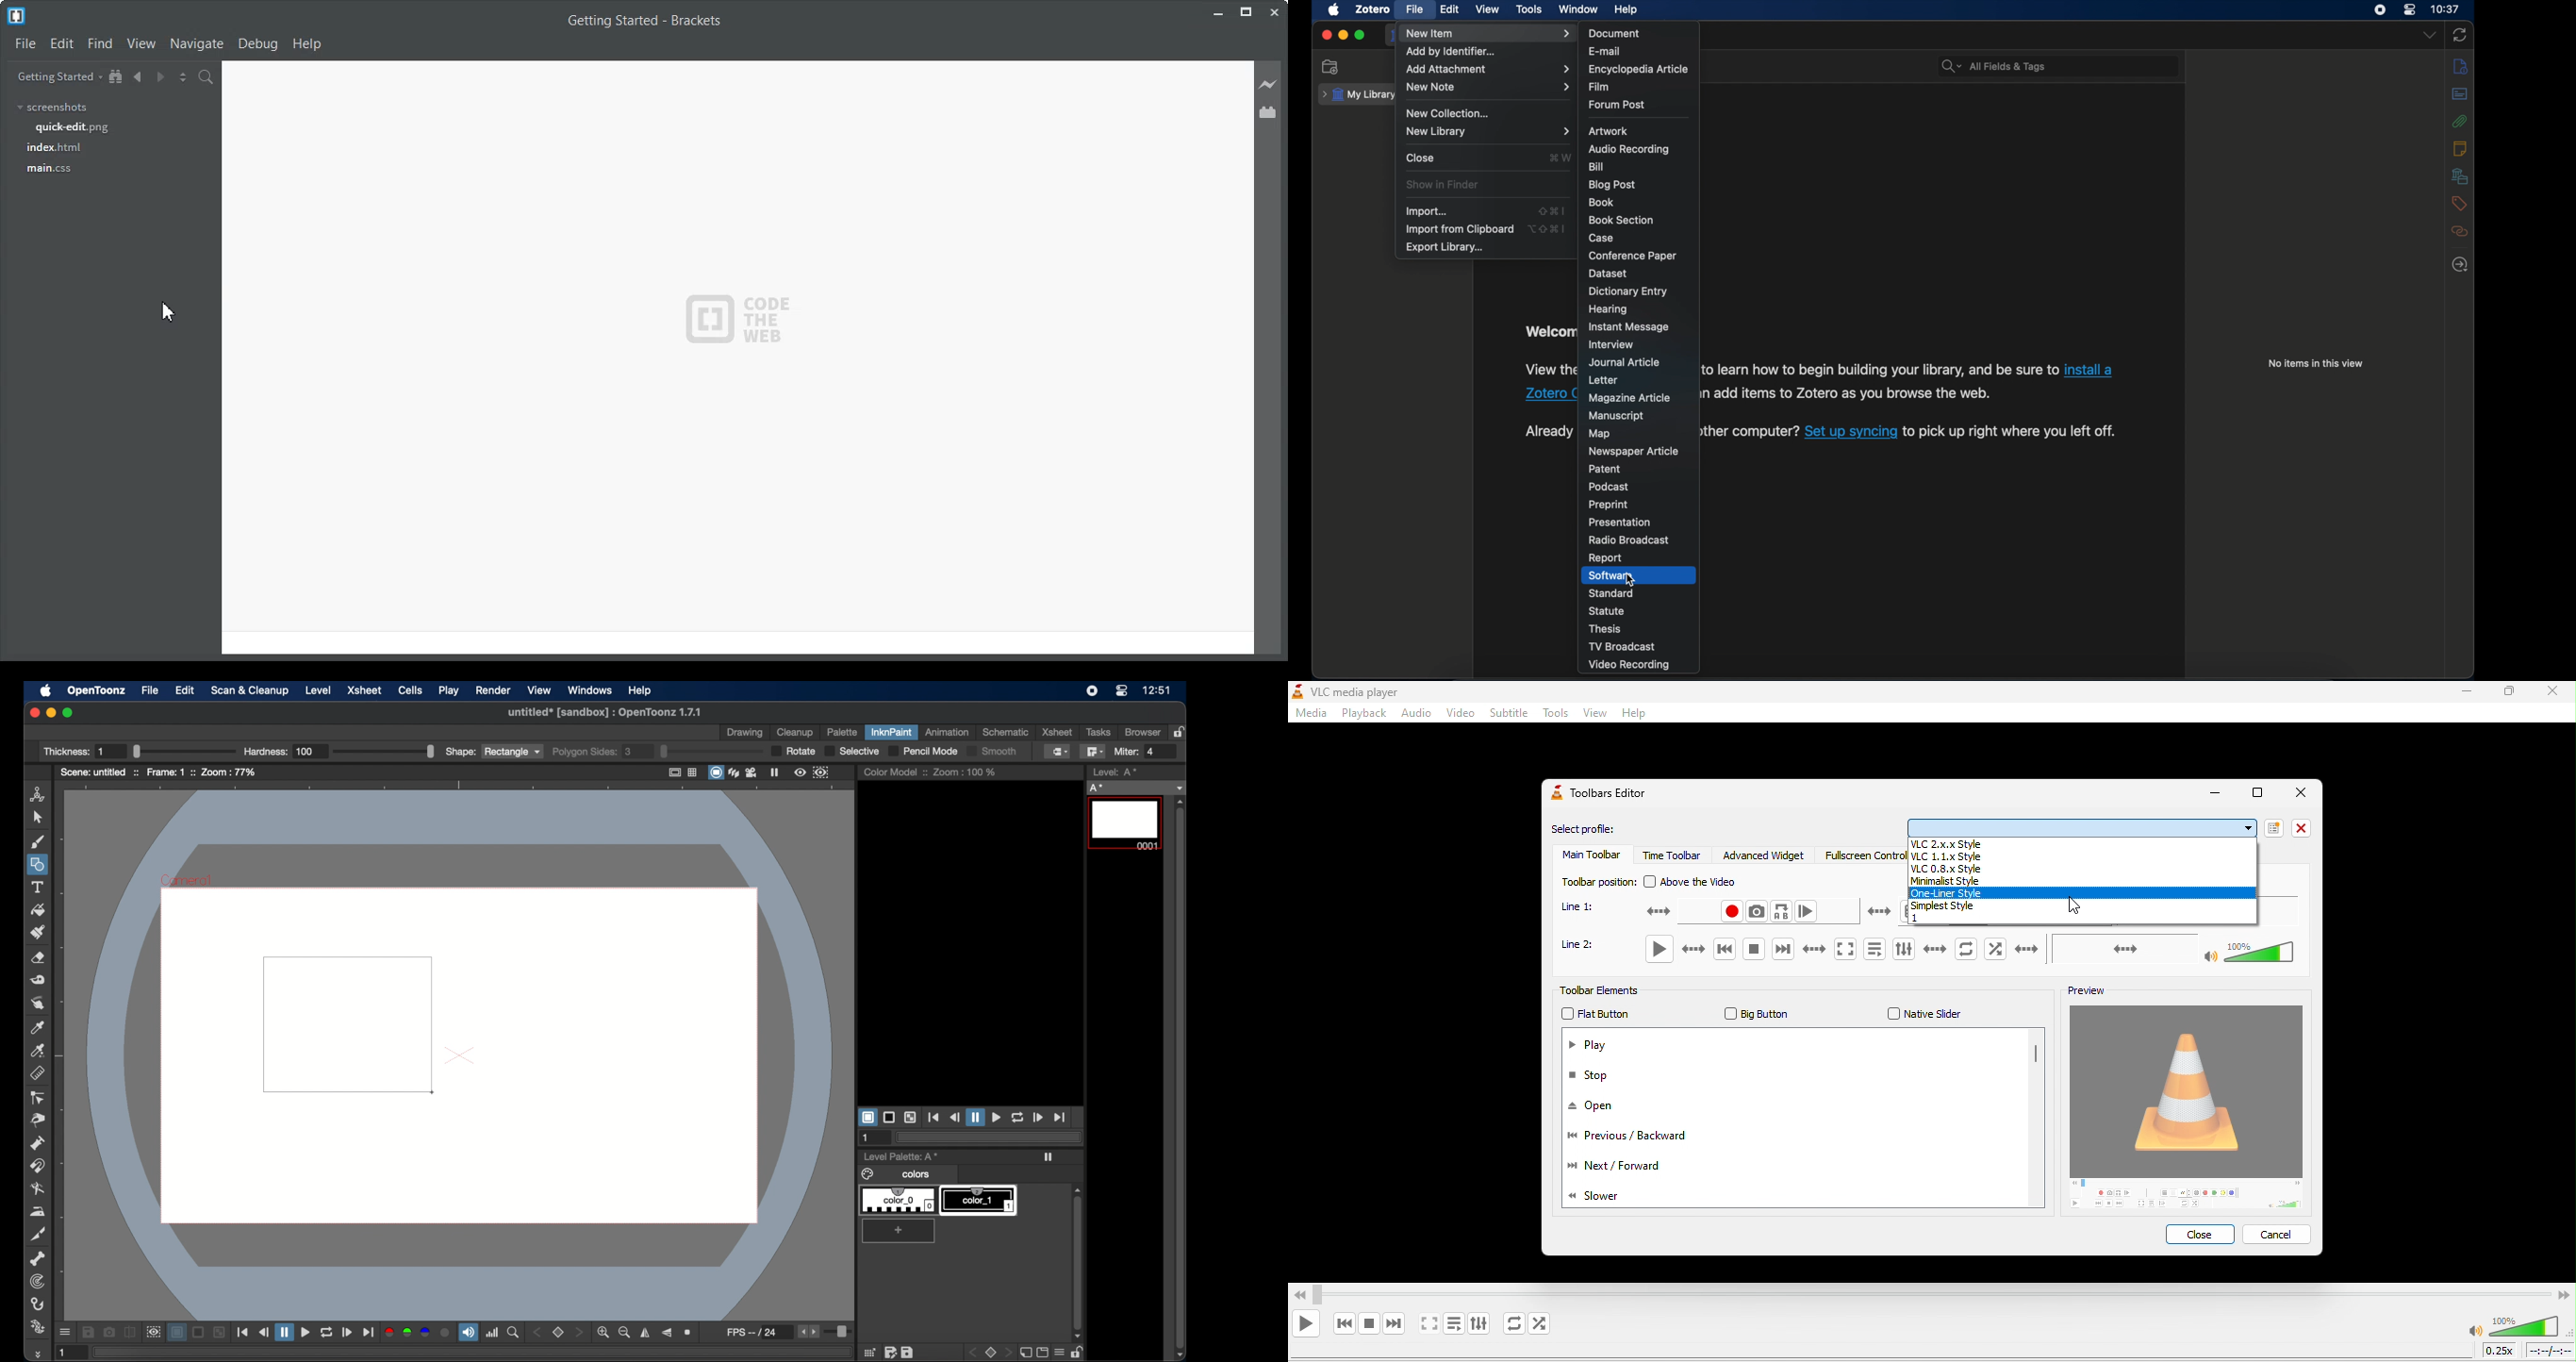 The width and height of the screenshot is (2576, 1372). What do you see at coordinates (1630, 665) in the screenshot?
I see `video recording` at bounding box center [1630, 665].